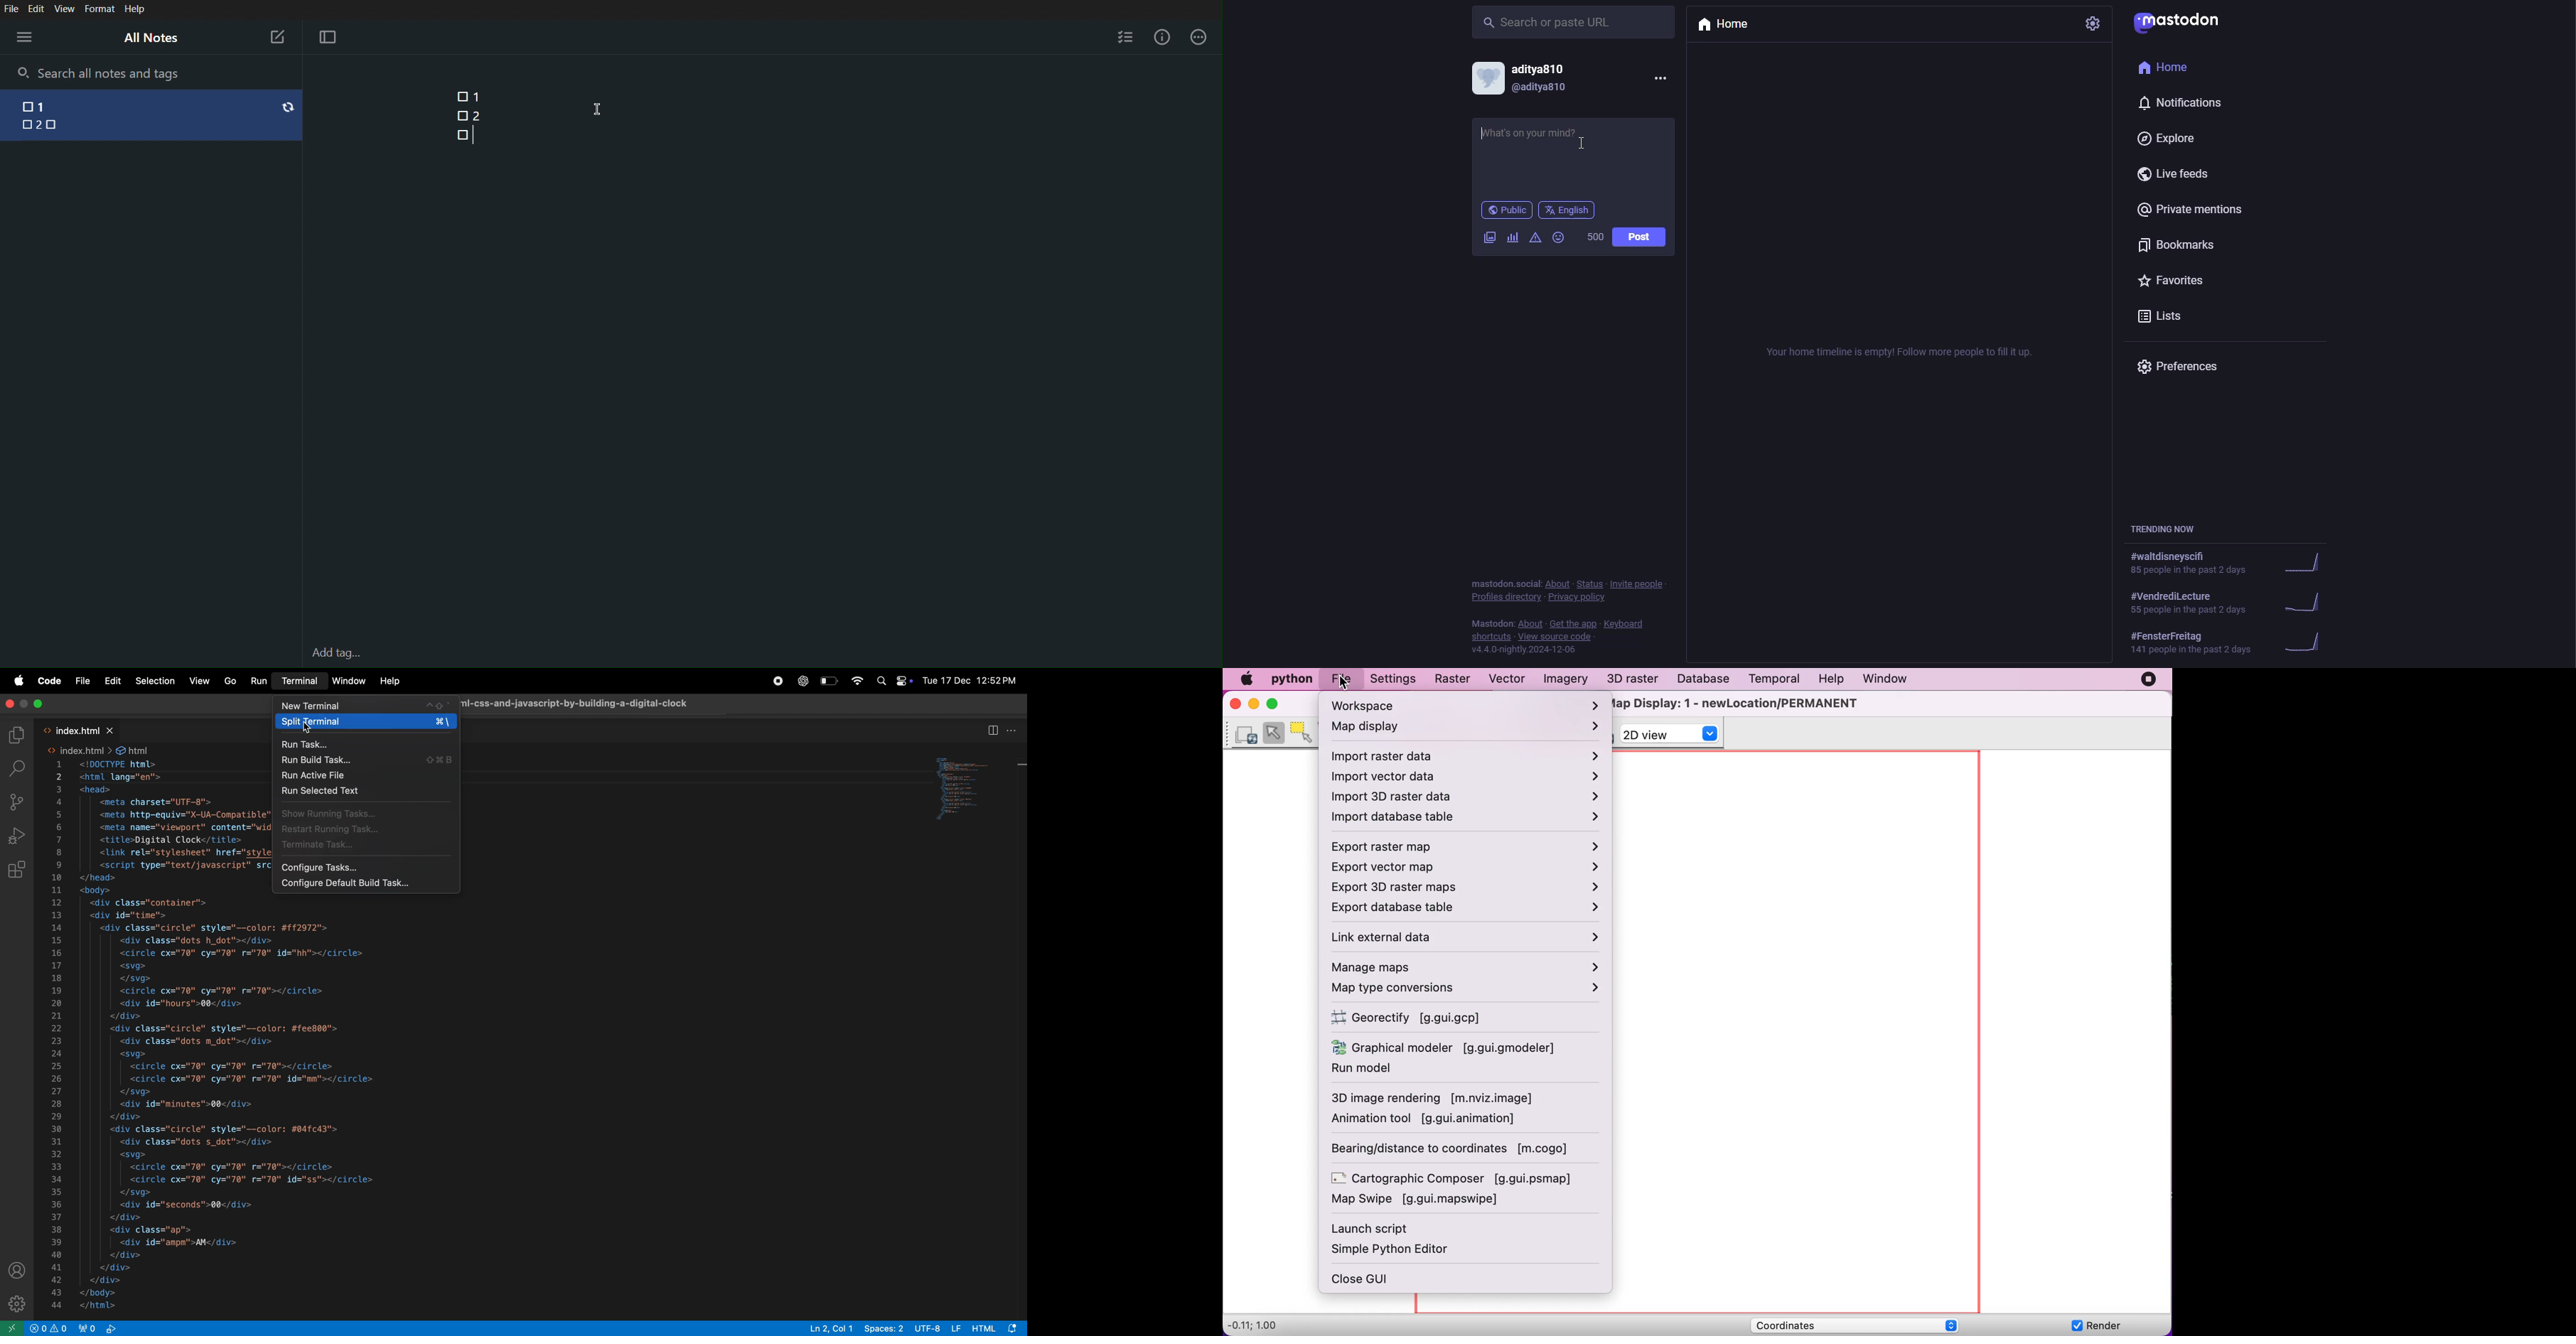 This screenshot has height=1344, width=2576. What do you see at coordinates (14, 1328) in the screenshot?
I see `open remote` at bounding box center [14, 1328].